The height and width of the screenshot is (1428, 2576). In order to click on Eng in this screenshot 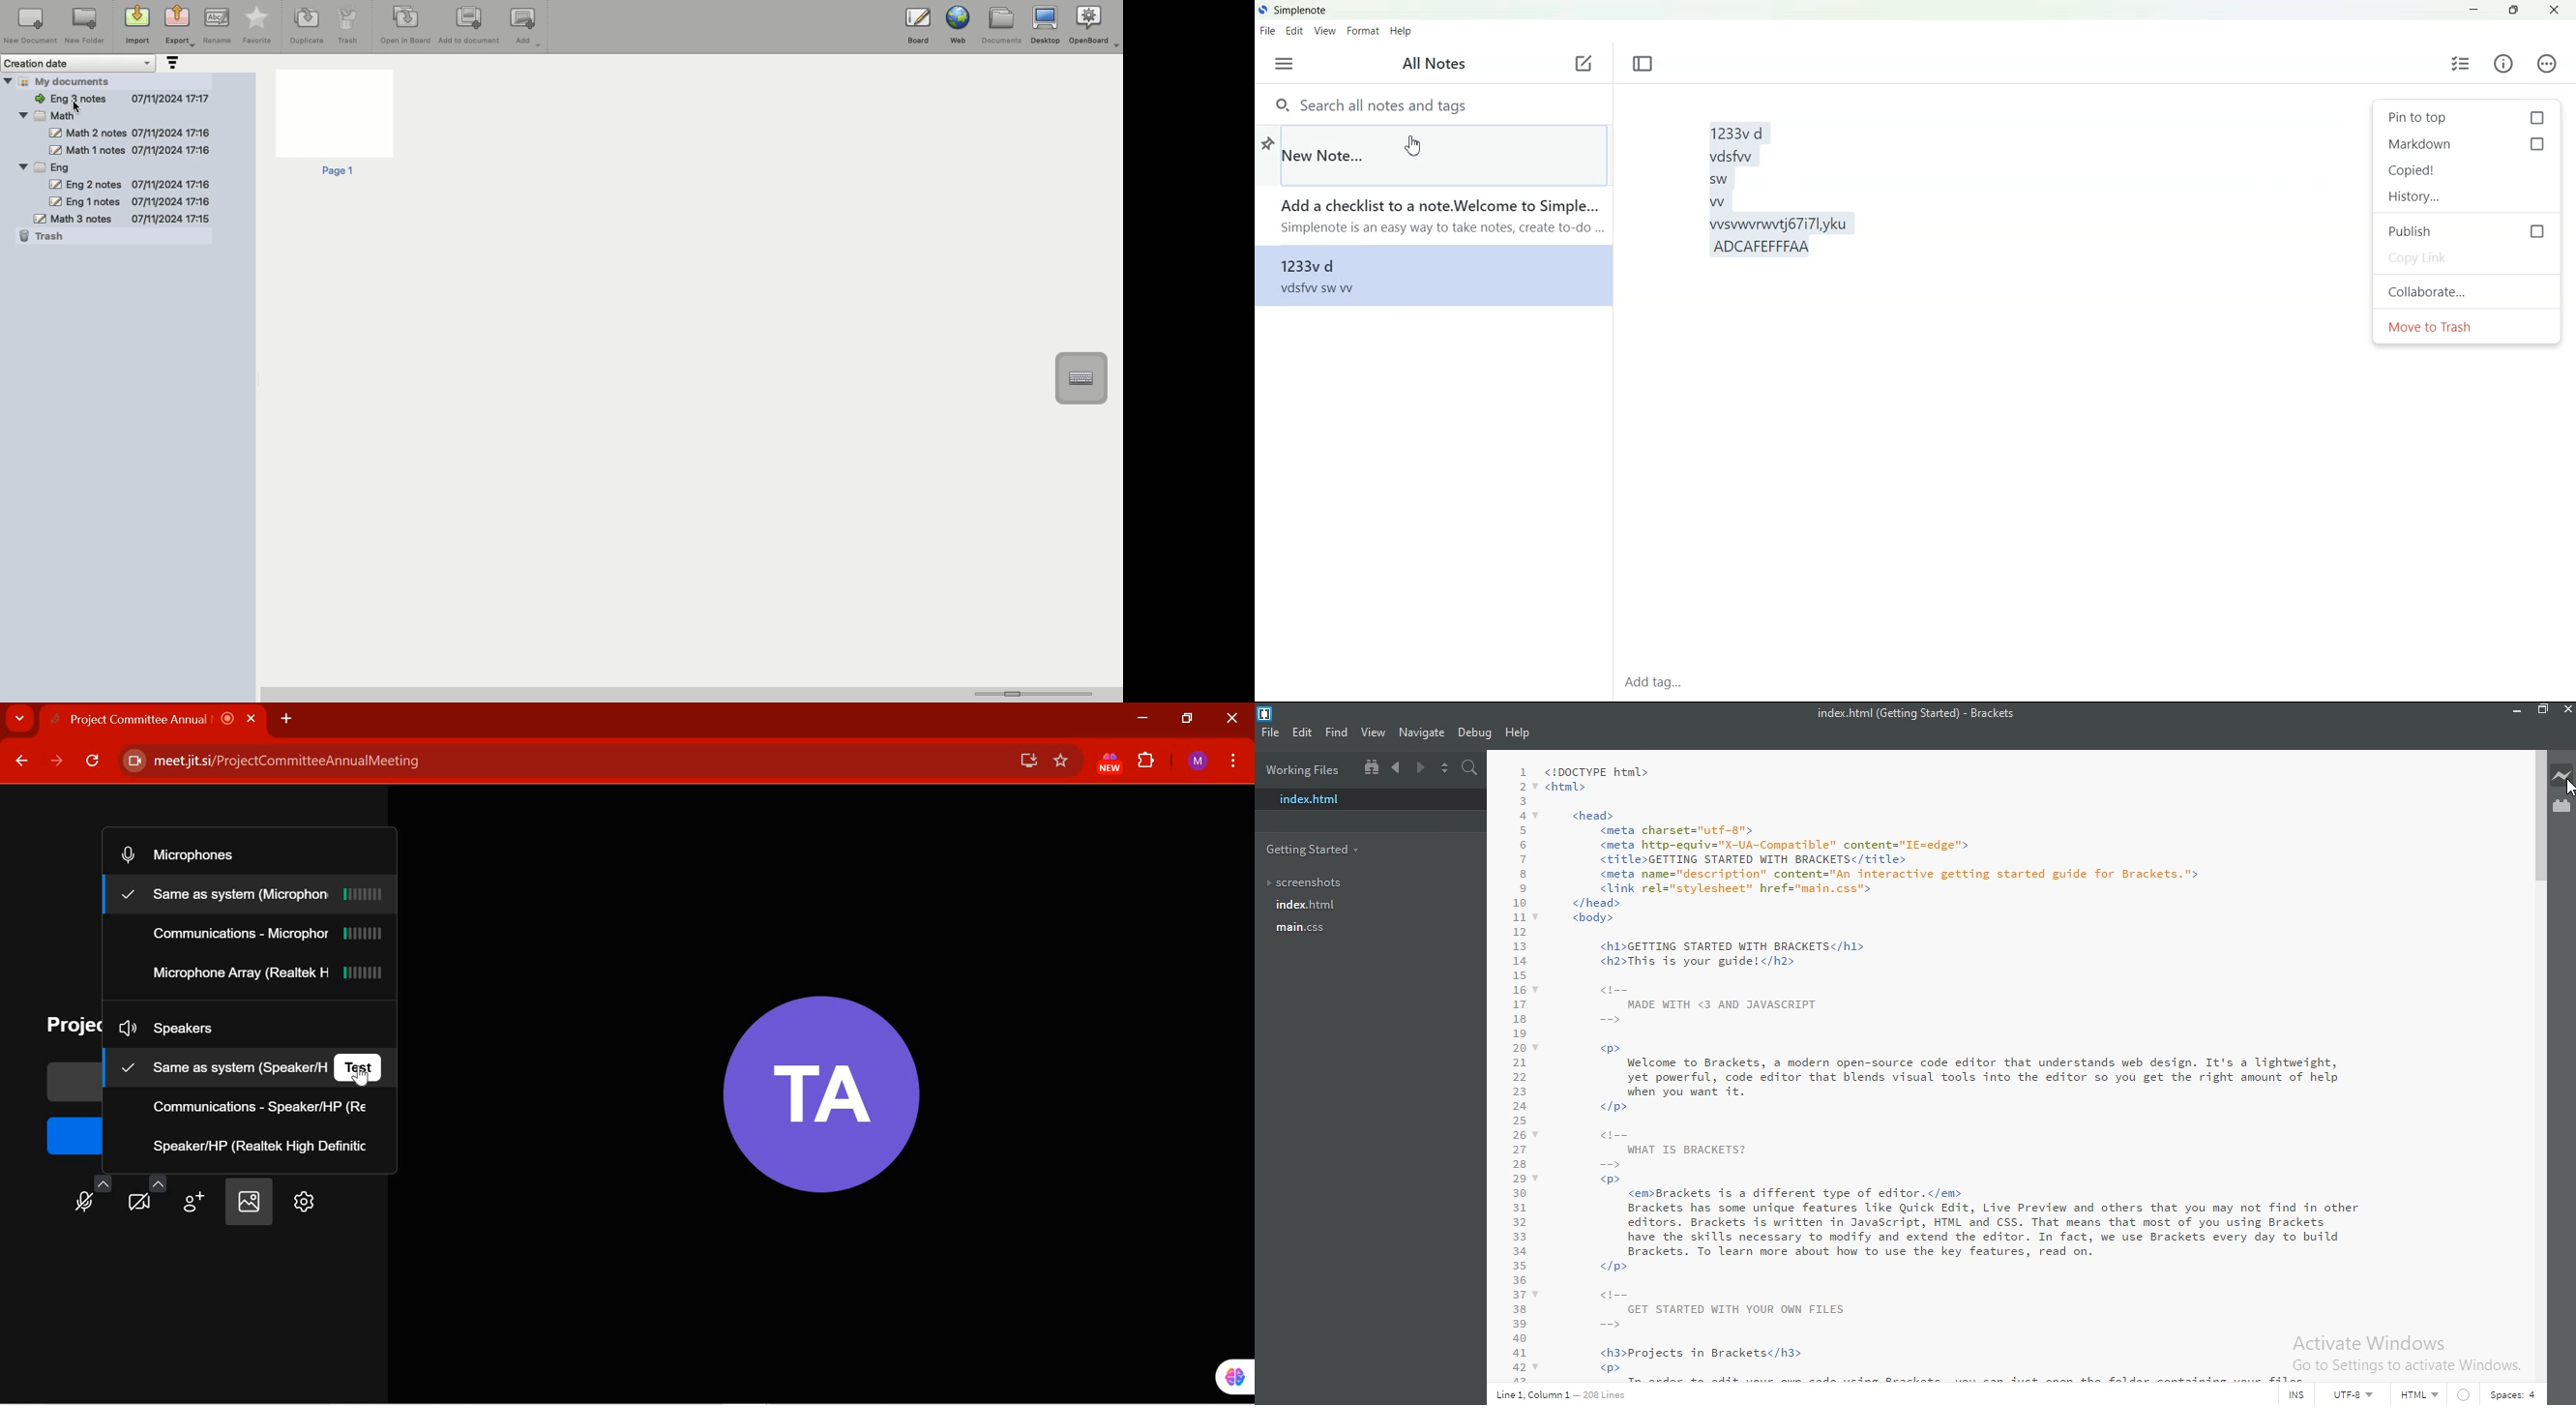, I will do `click(52, 167)`.